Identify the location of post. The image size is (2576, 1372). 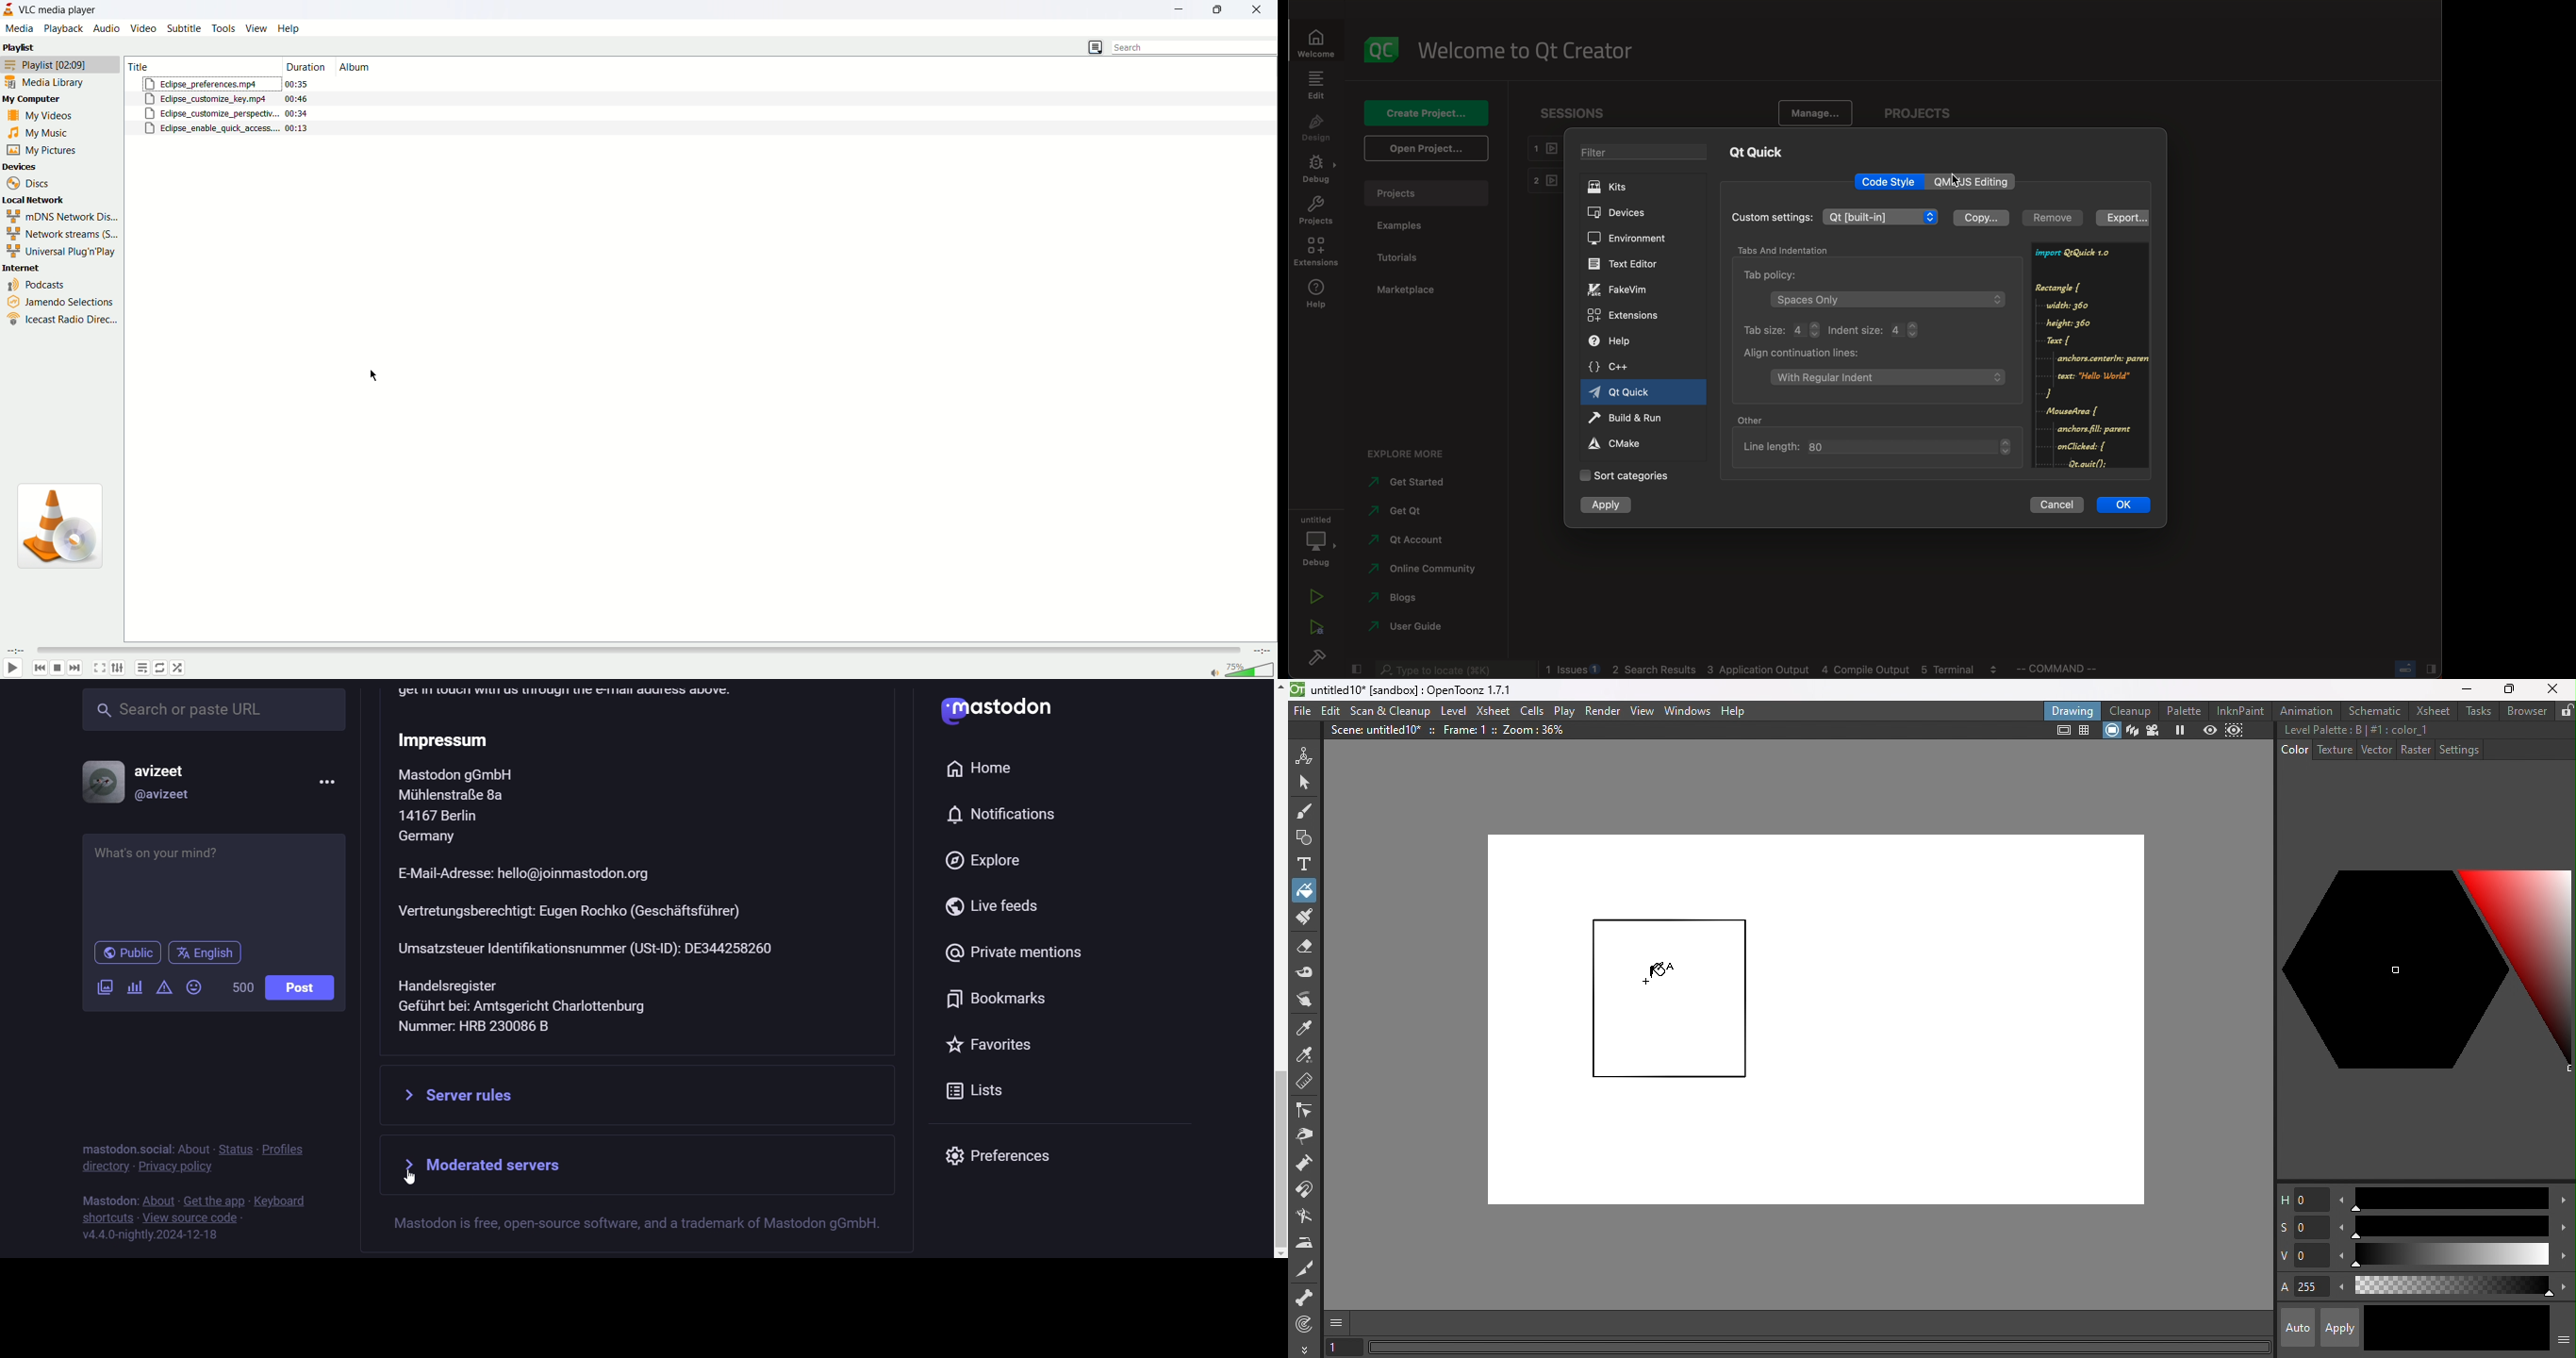
(299, 988).